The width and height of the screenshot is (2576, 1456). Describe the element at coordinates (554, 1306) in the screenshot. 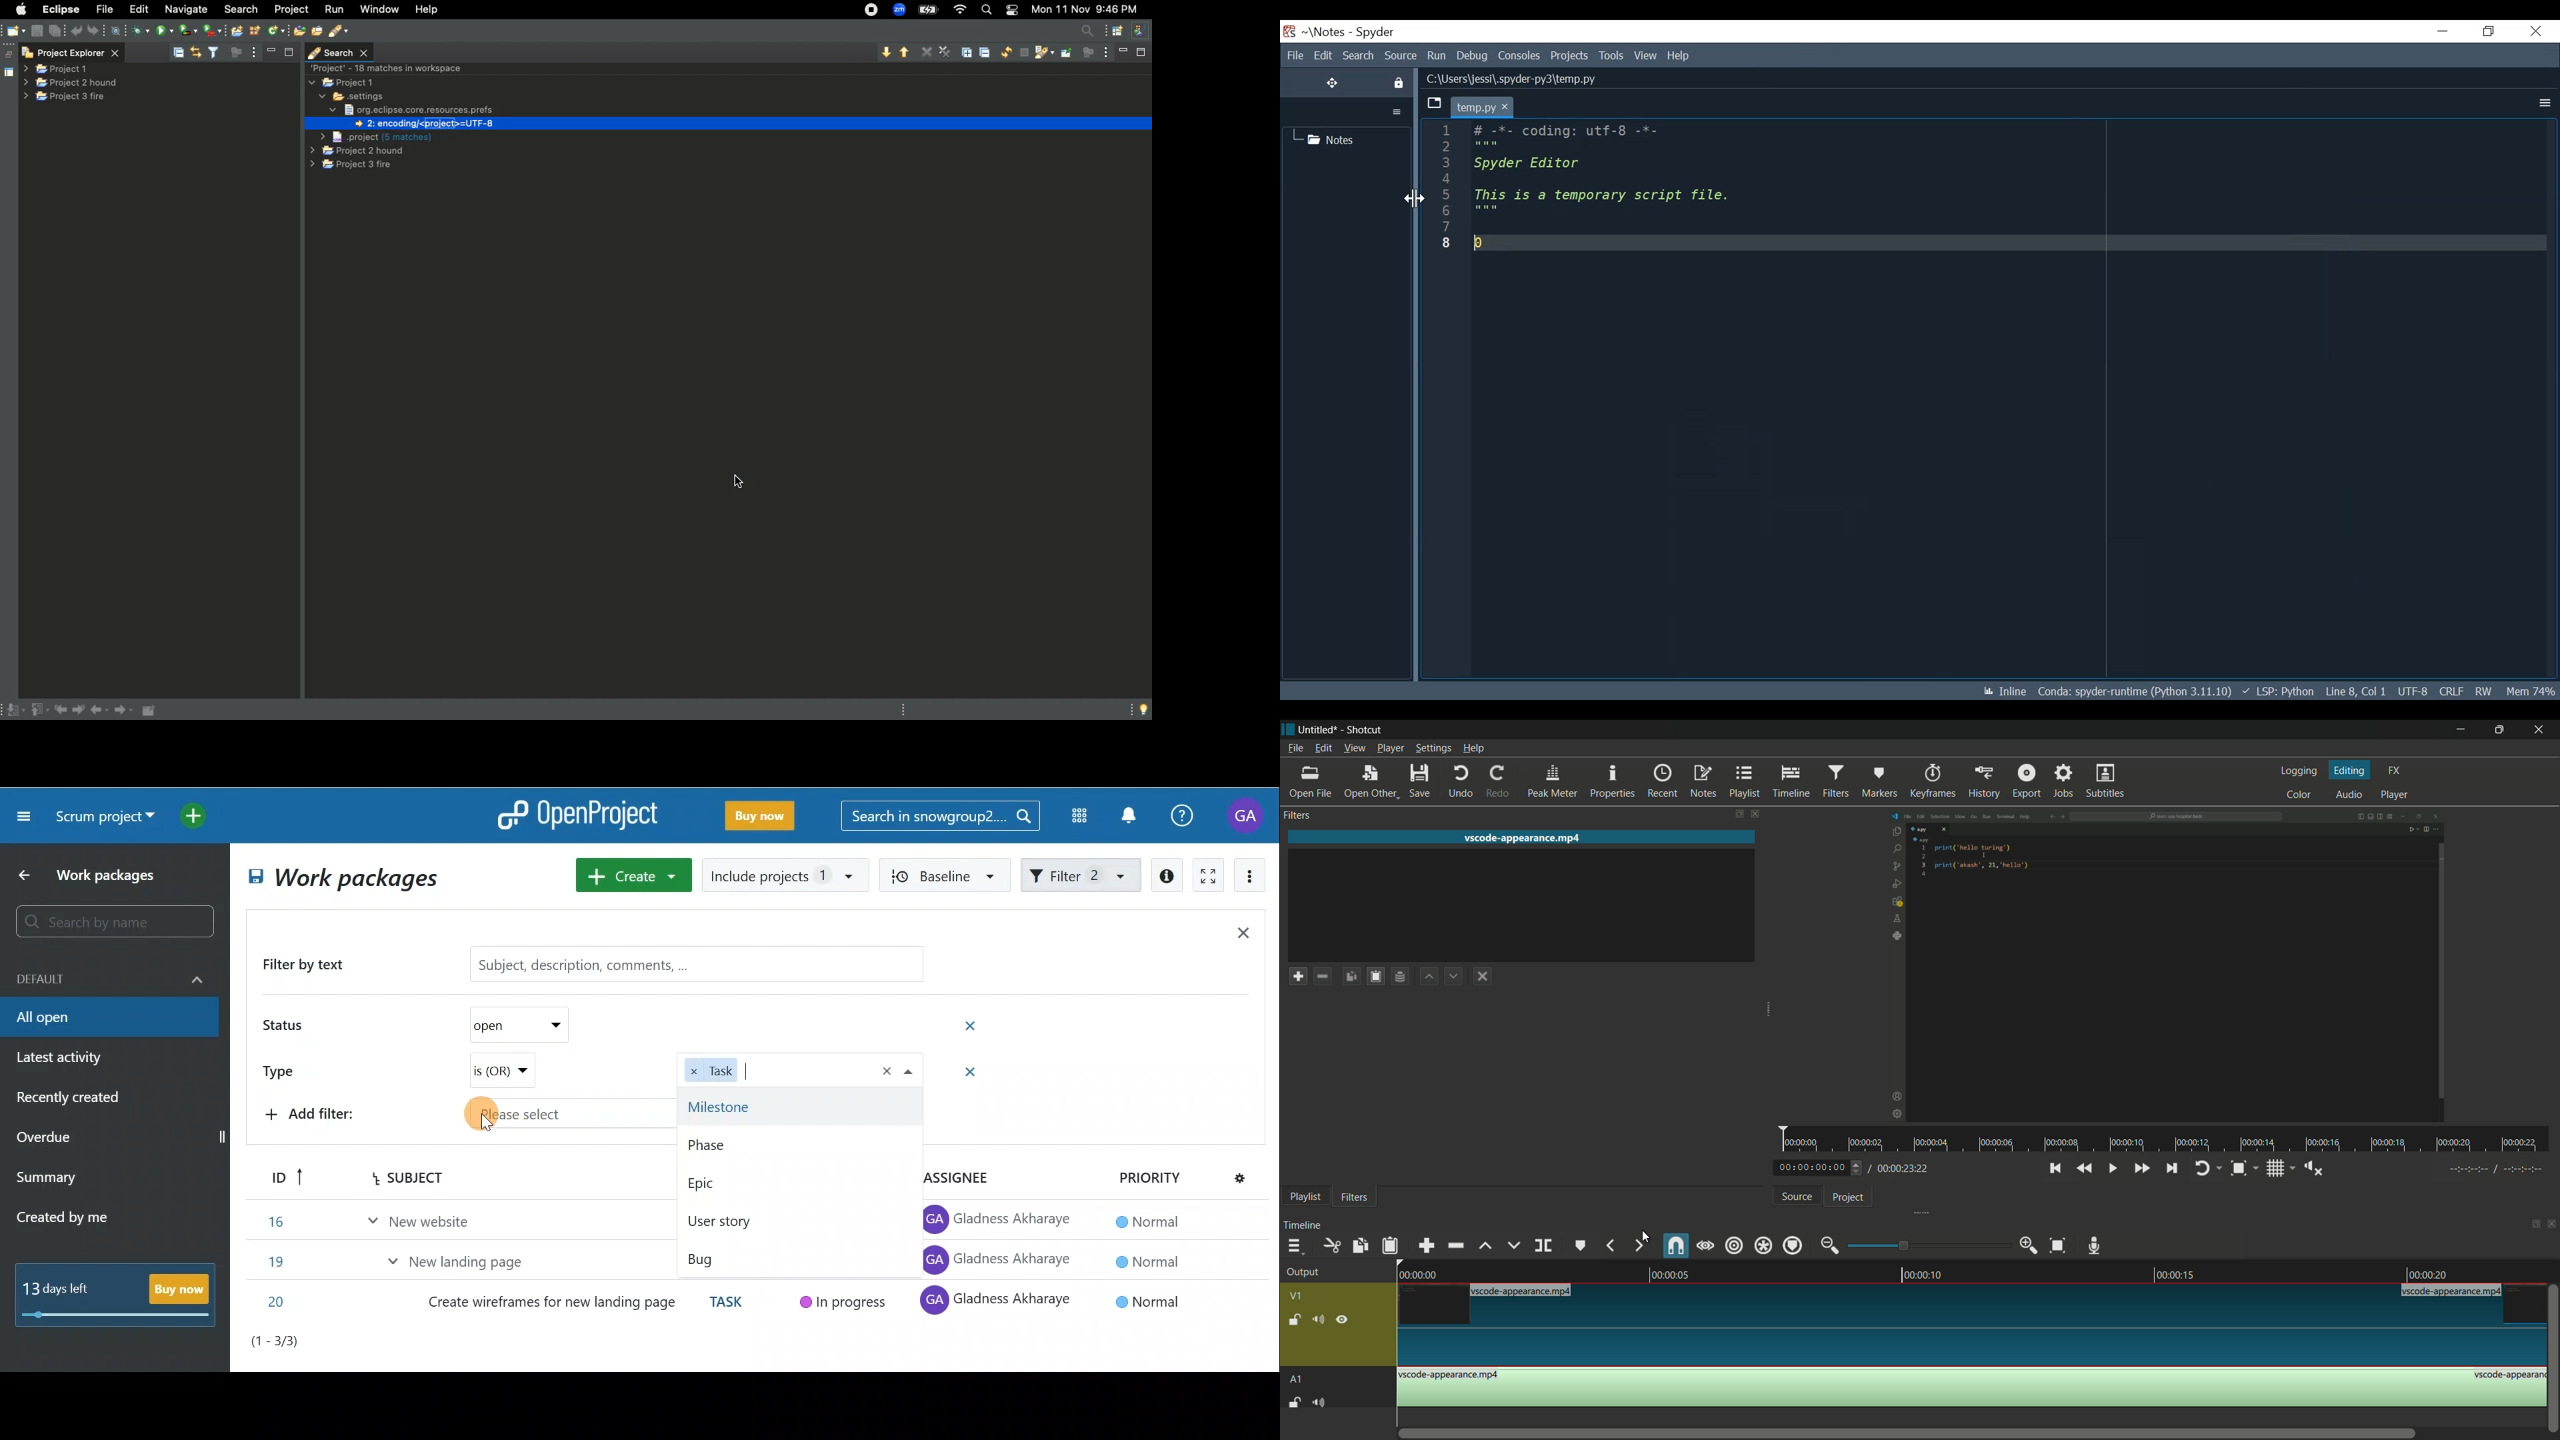

I see `Create wireframes for new landing page` at that location.